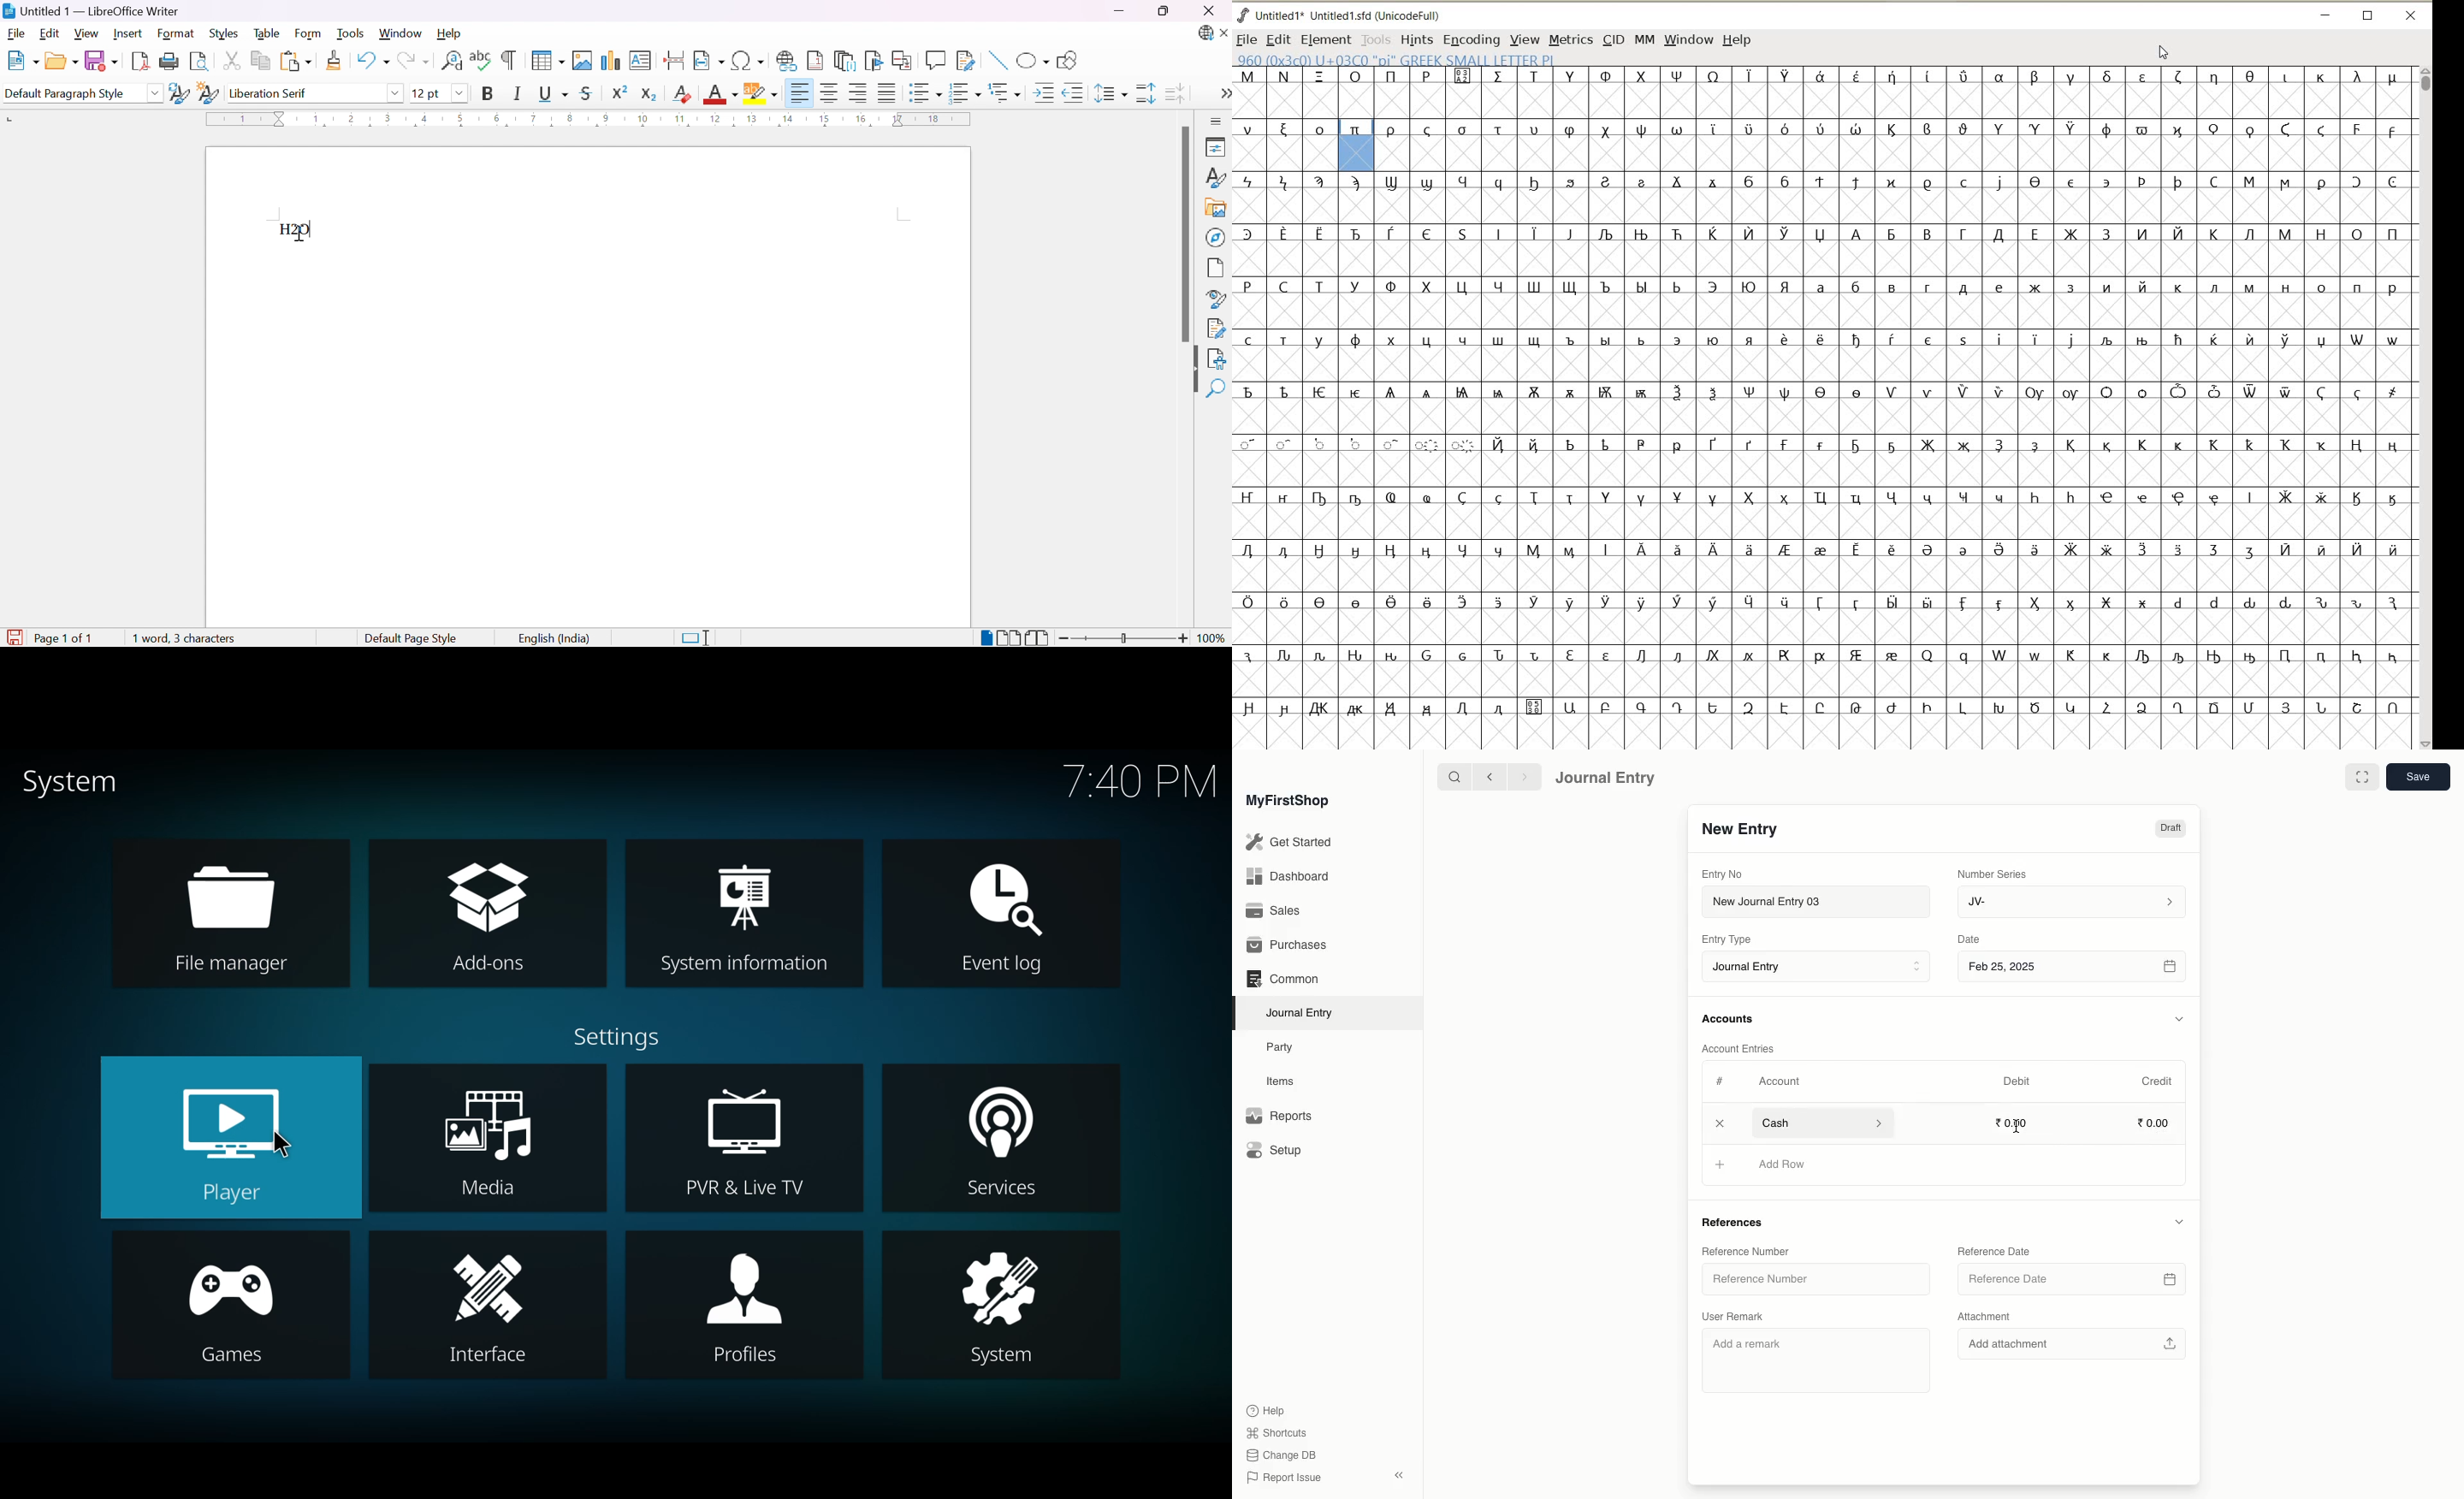  What do you see at coordinates (1142, 782) in the screenshot?
I see `time` at bounding box center [1142, 782].